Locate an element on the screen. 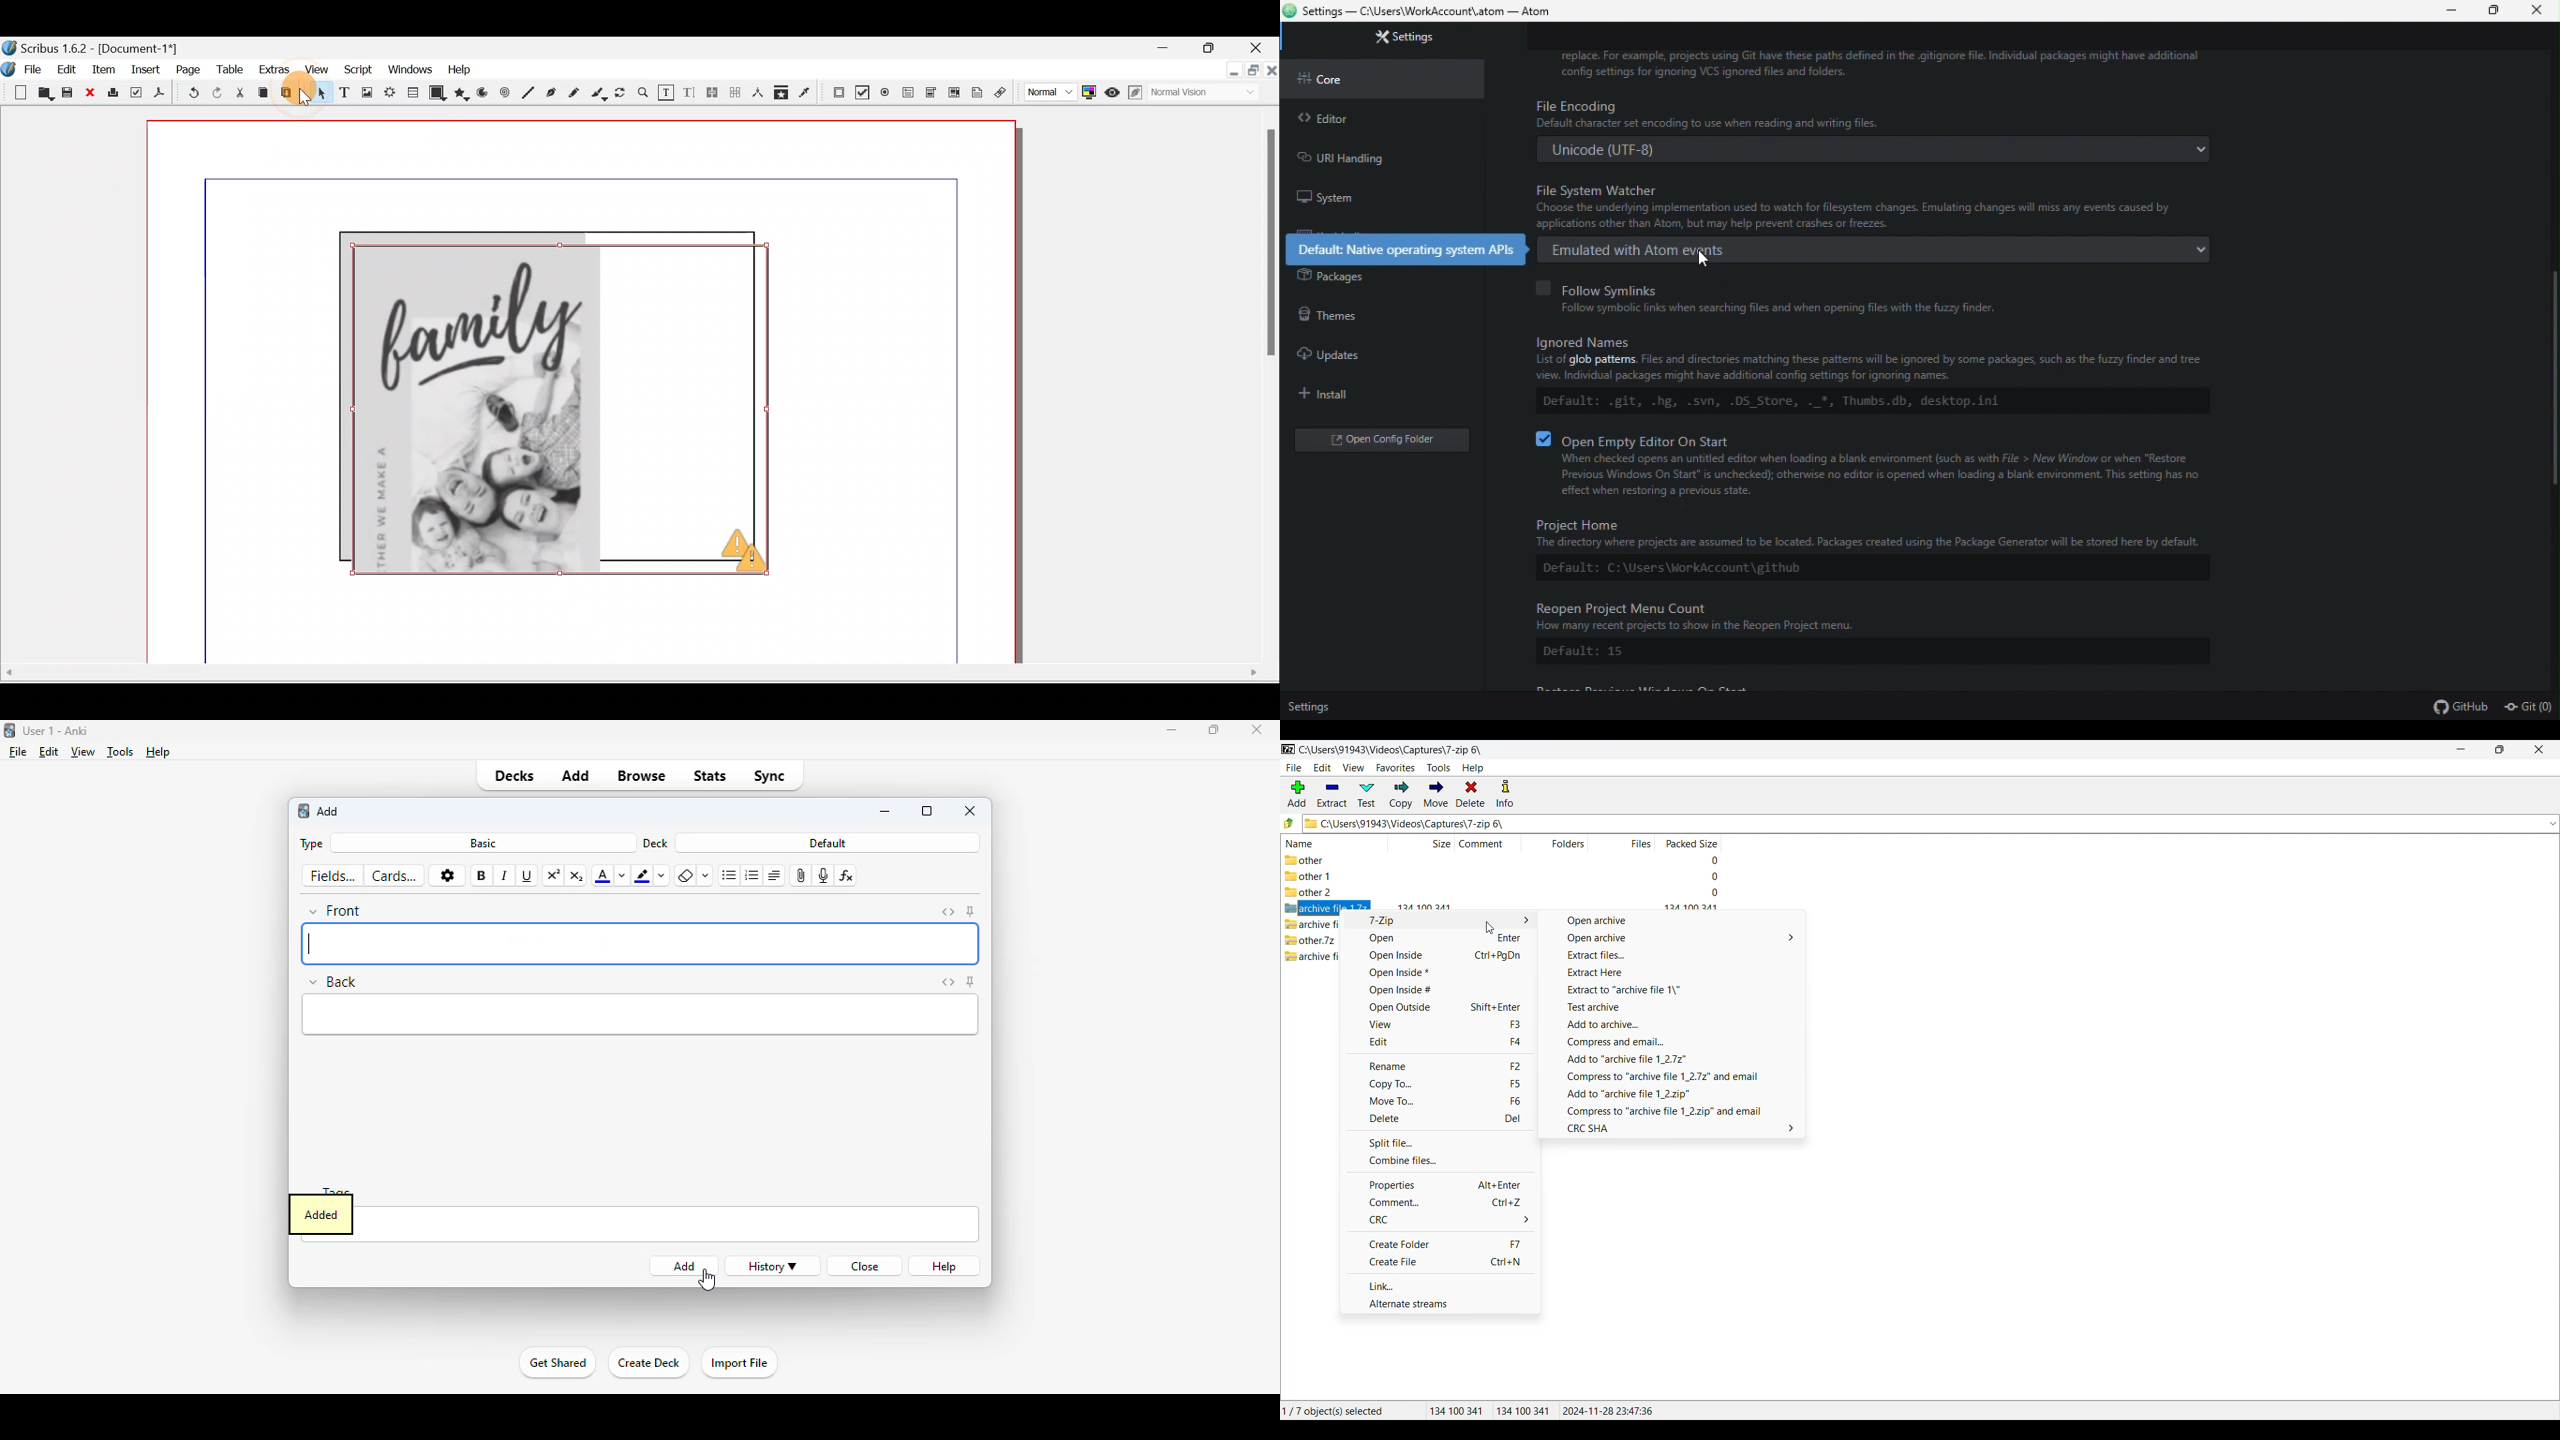 The height and width of the screenshot is (1456, 2576). Measurements is located at coordinates (758, 95).